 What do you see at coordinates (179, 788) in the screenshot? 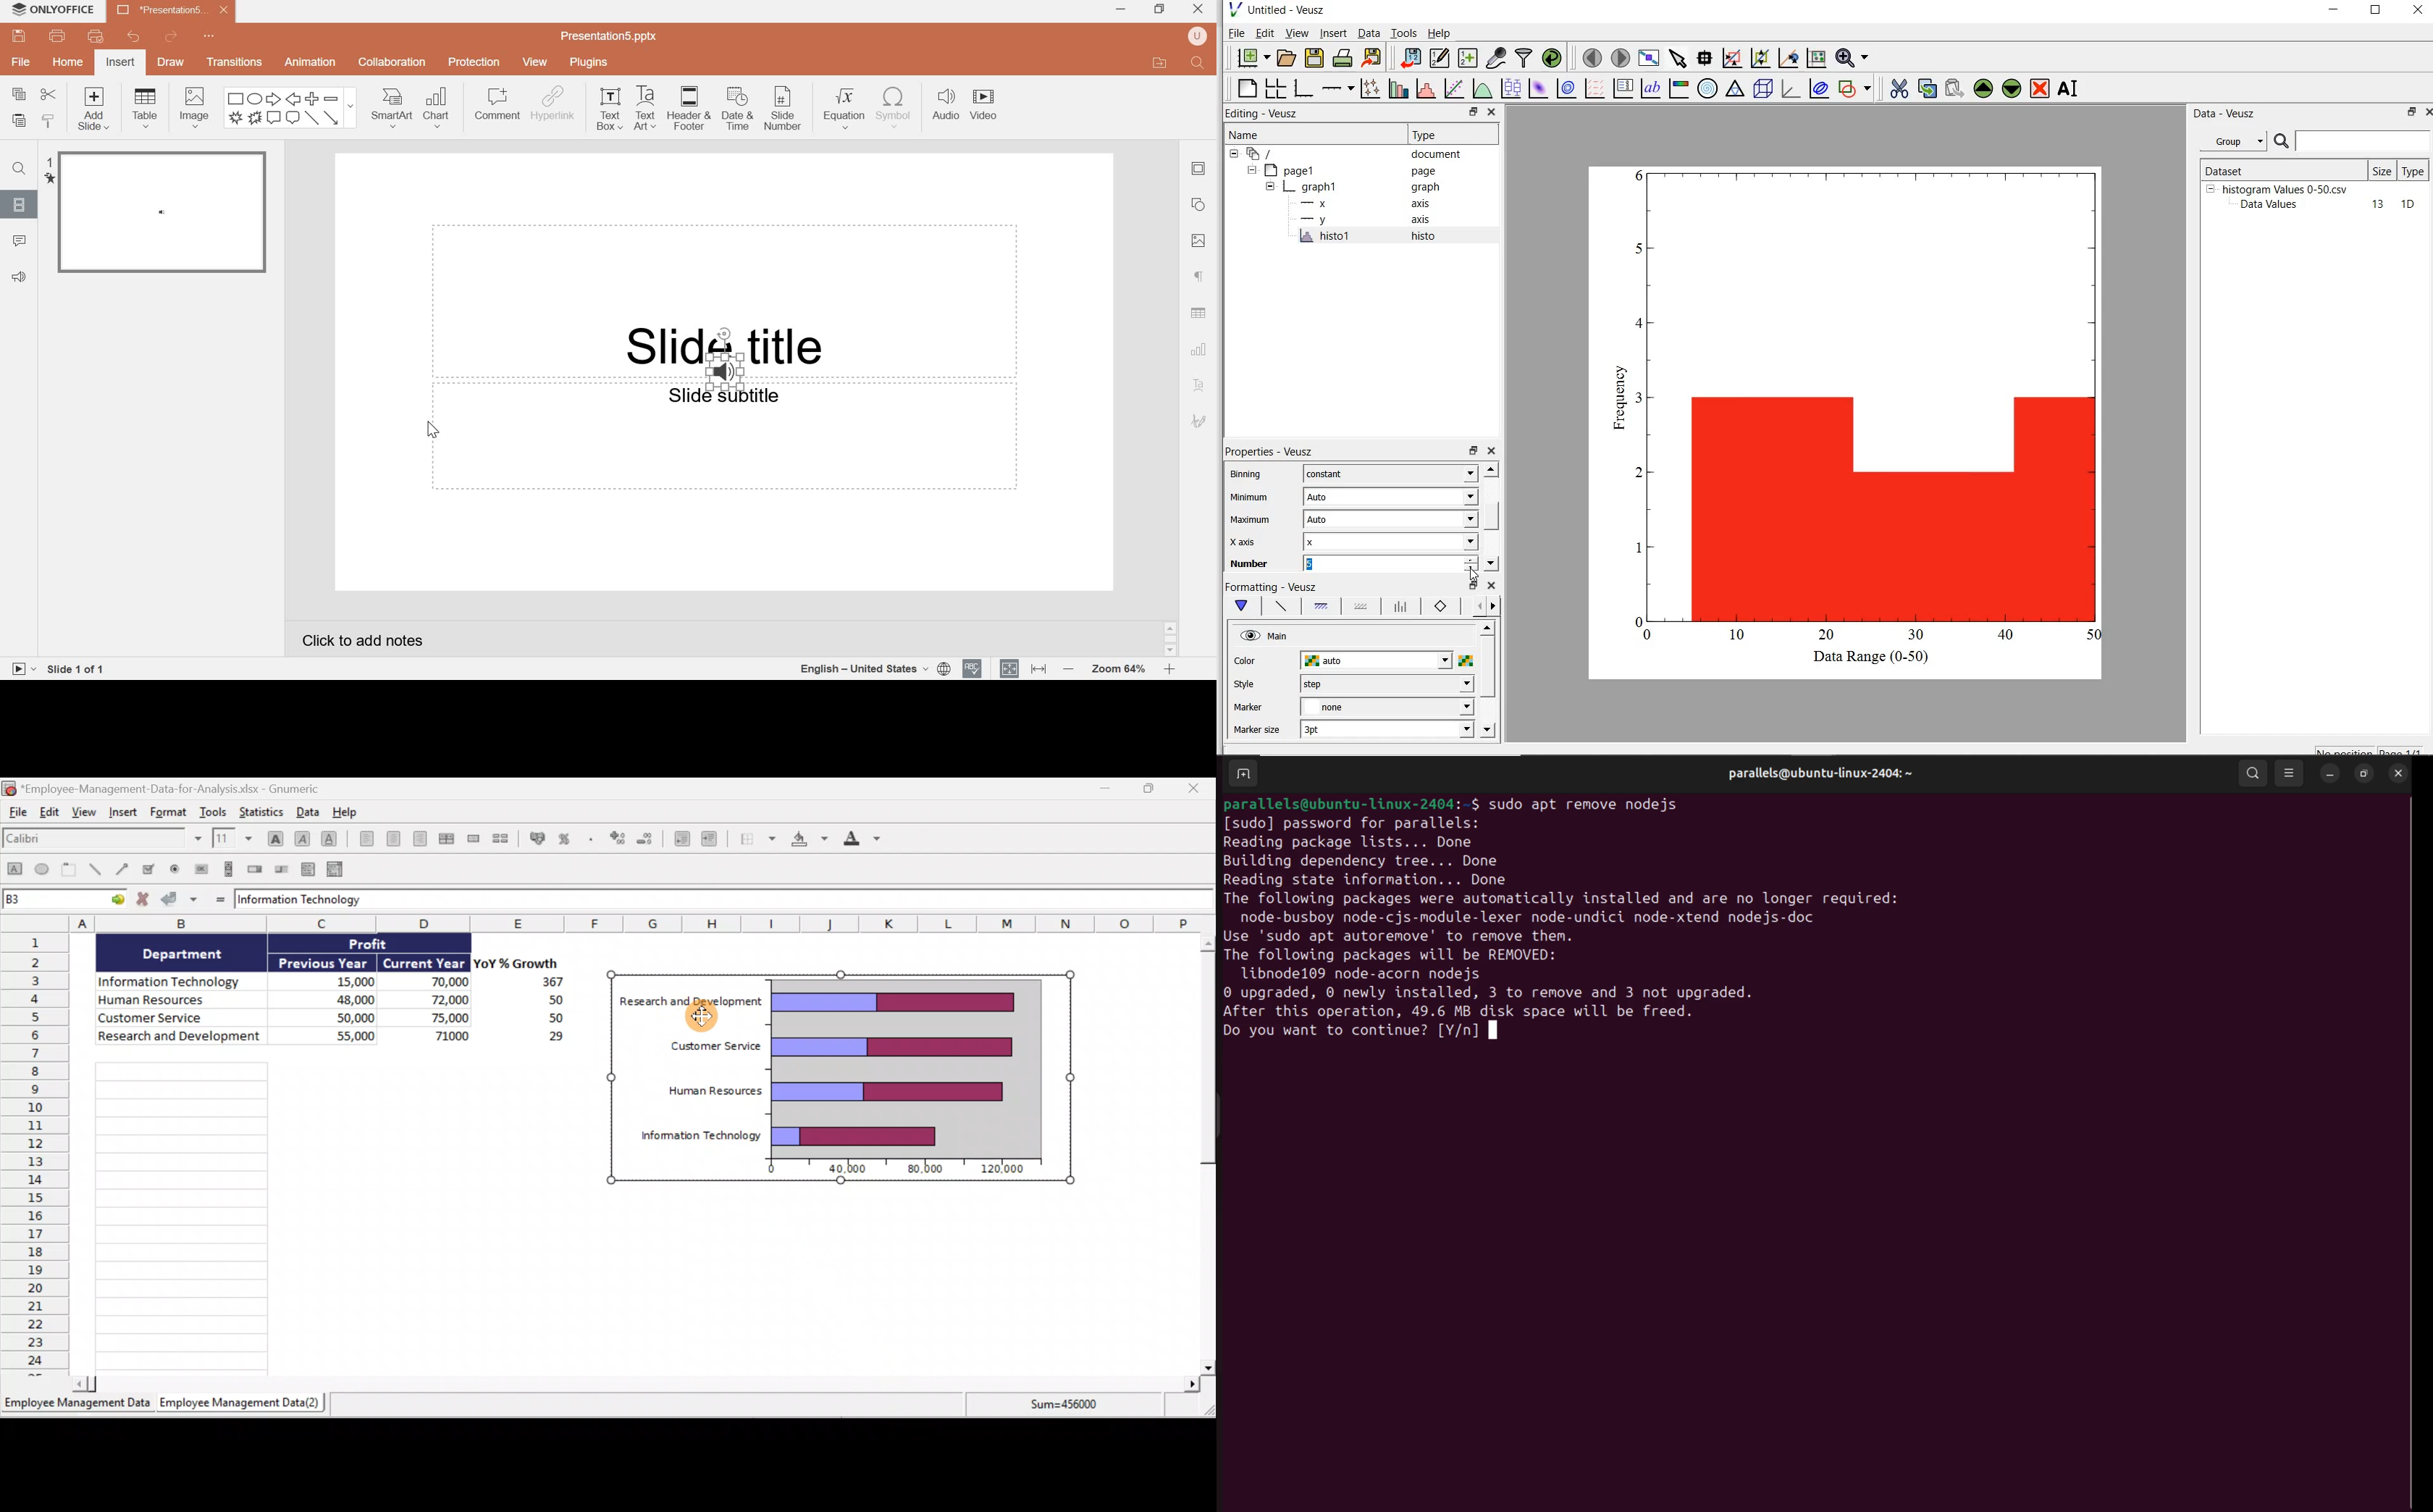
I see `*Employee-Management-Data-for-Analysis.xlsx - Gnumeric` at bounding box center [179, 788].